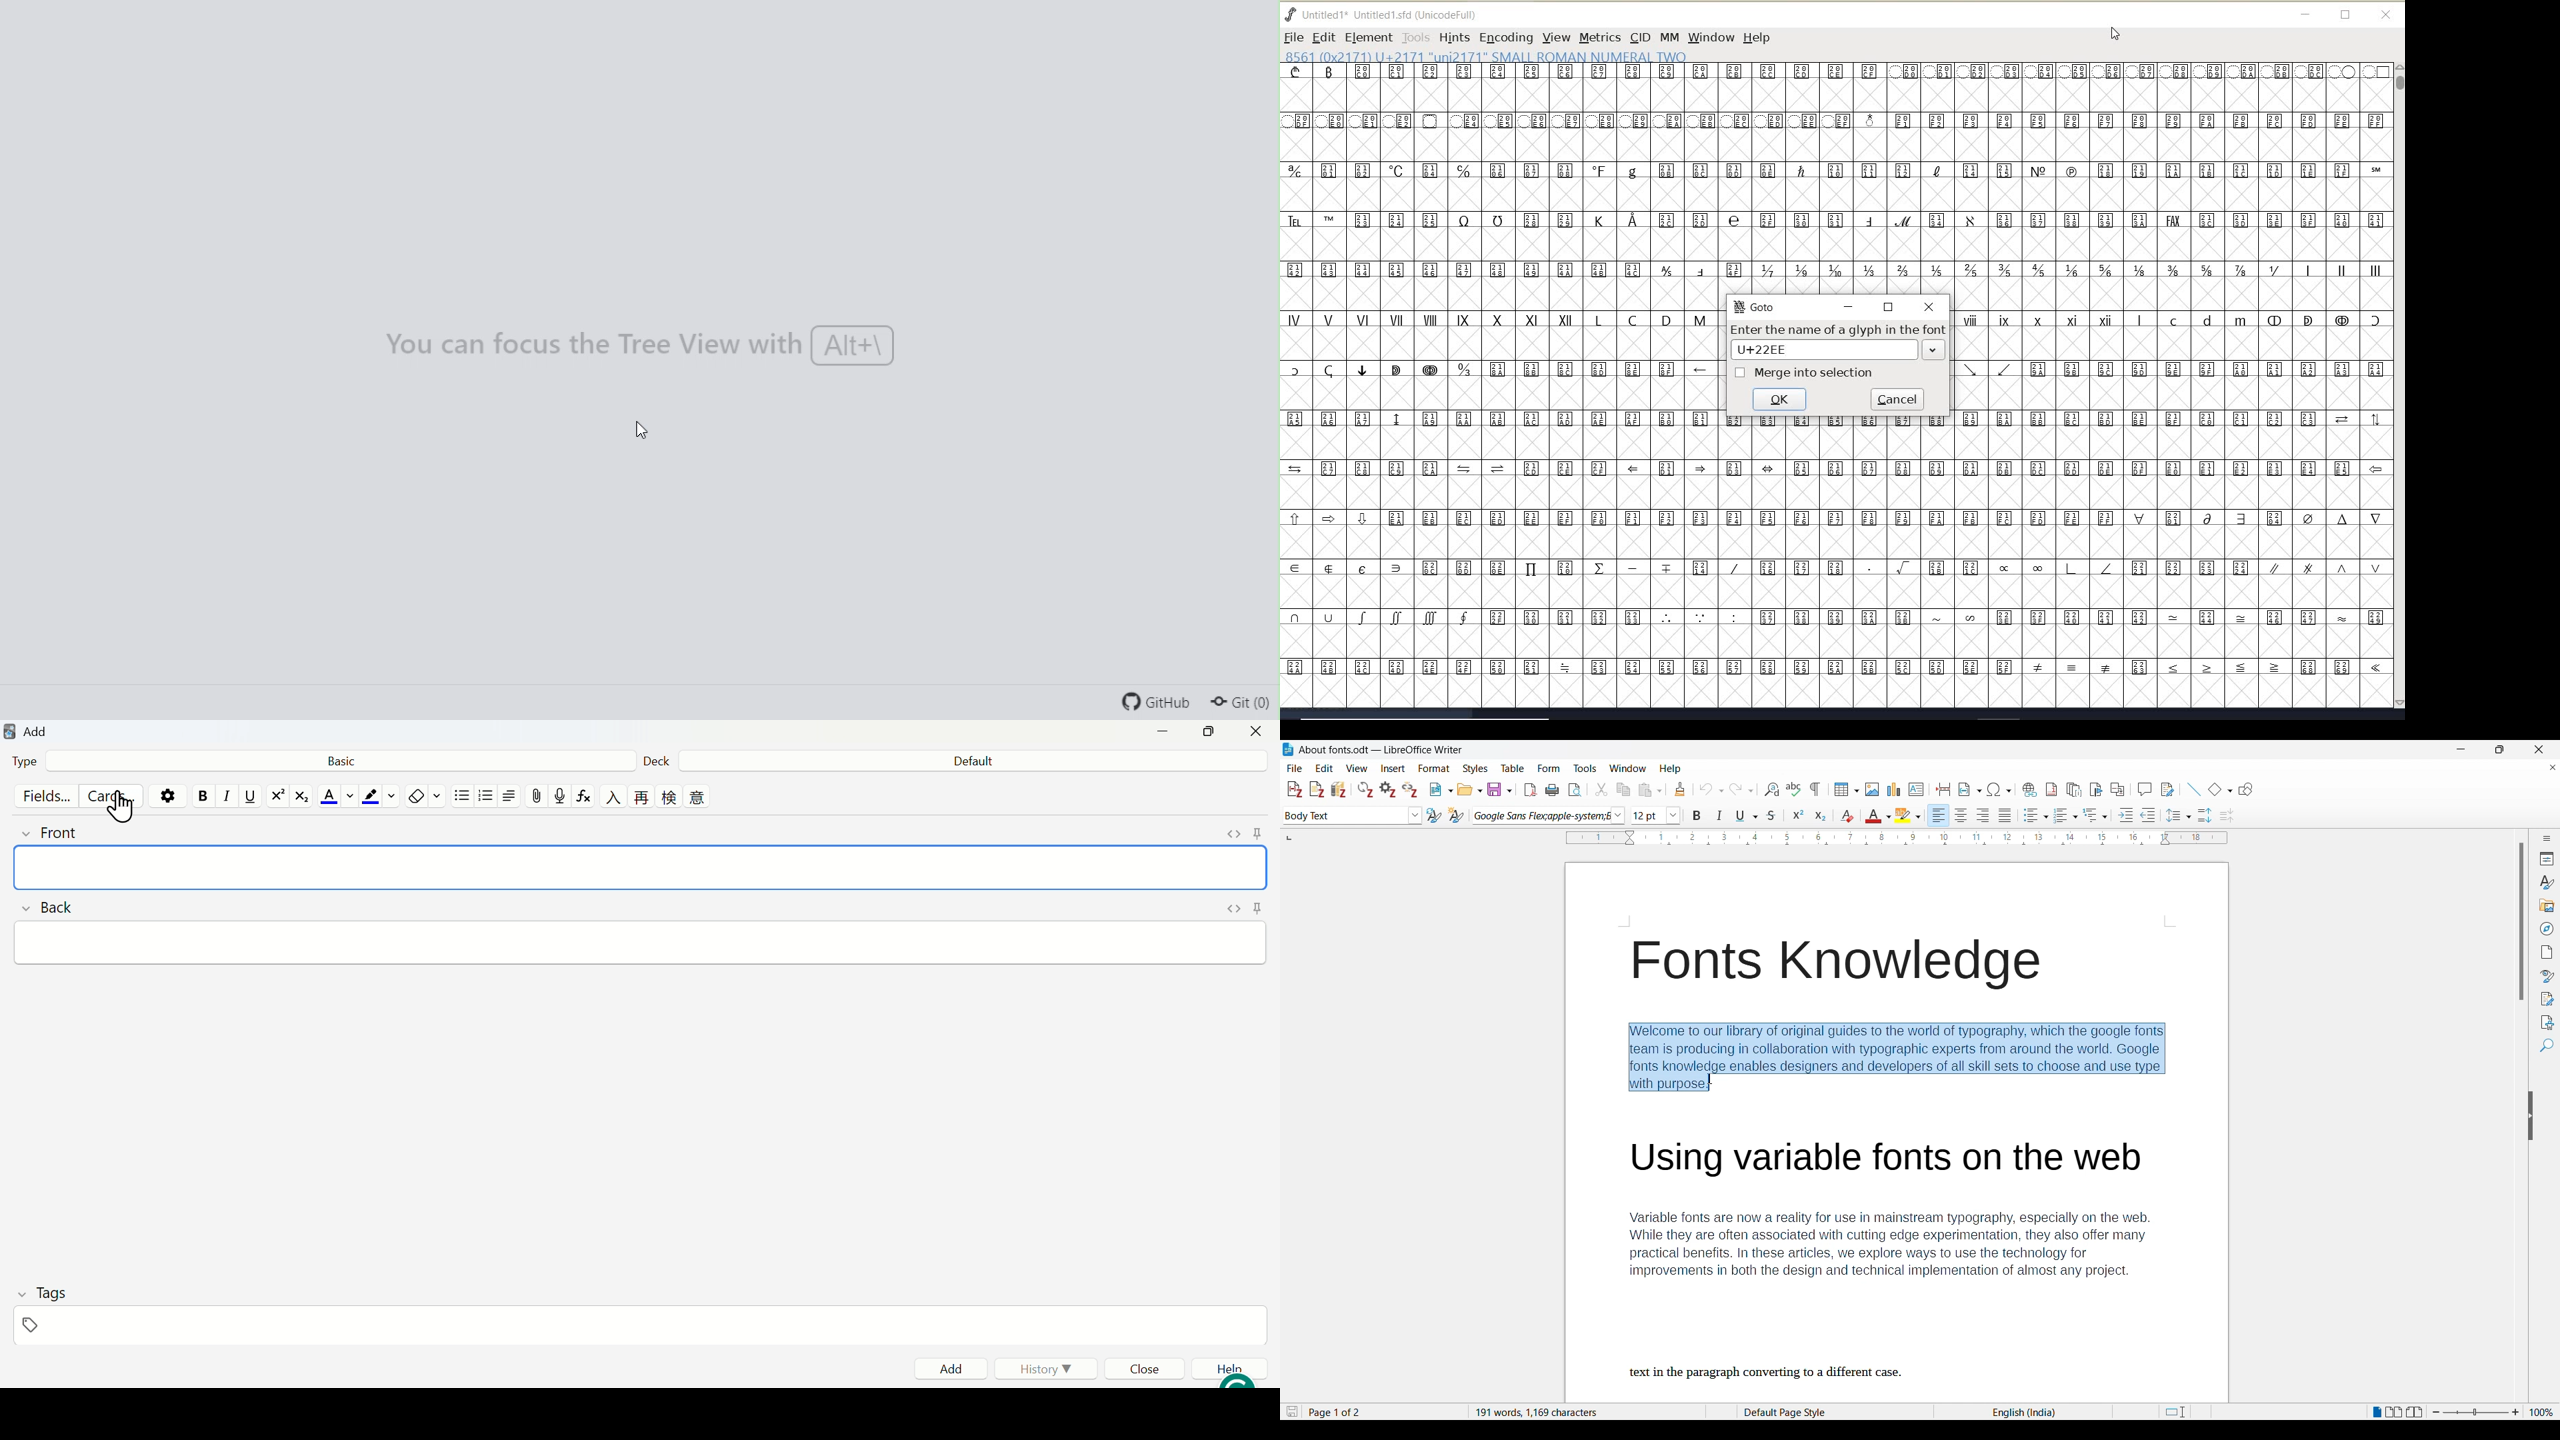 The image size is (2576, 1456). I want to click on History, so click(1043, 1368).